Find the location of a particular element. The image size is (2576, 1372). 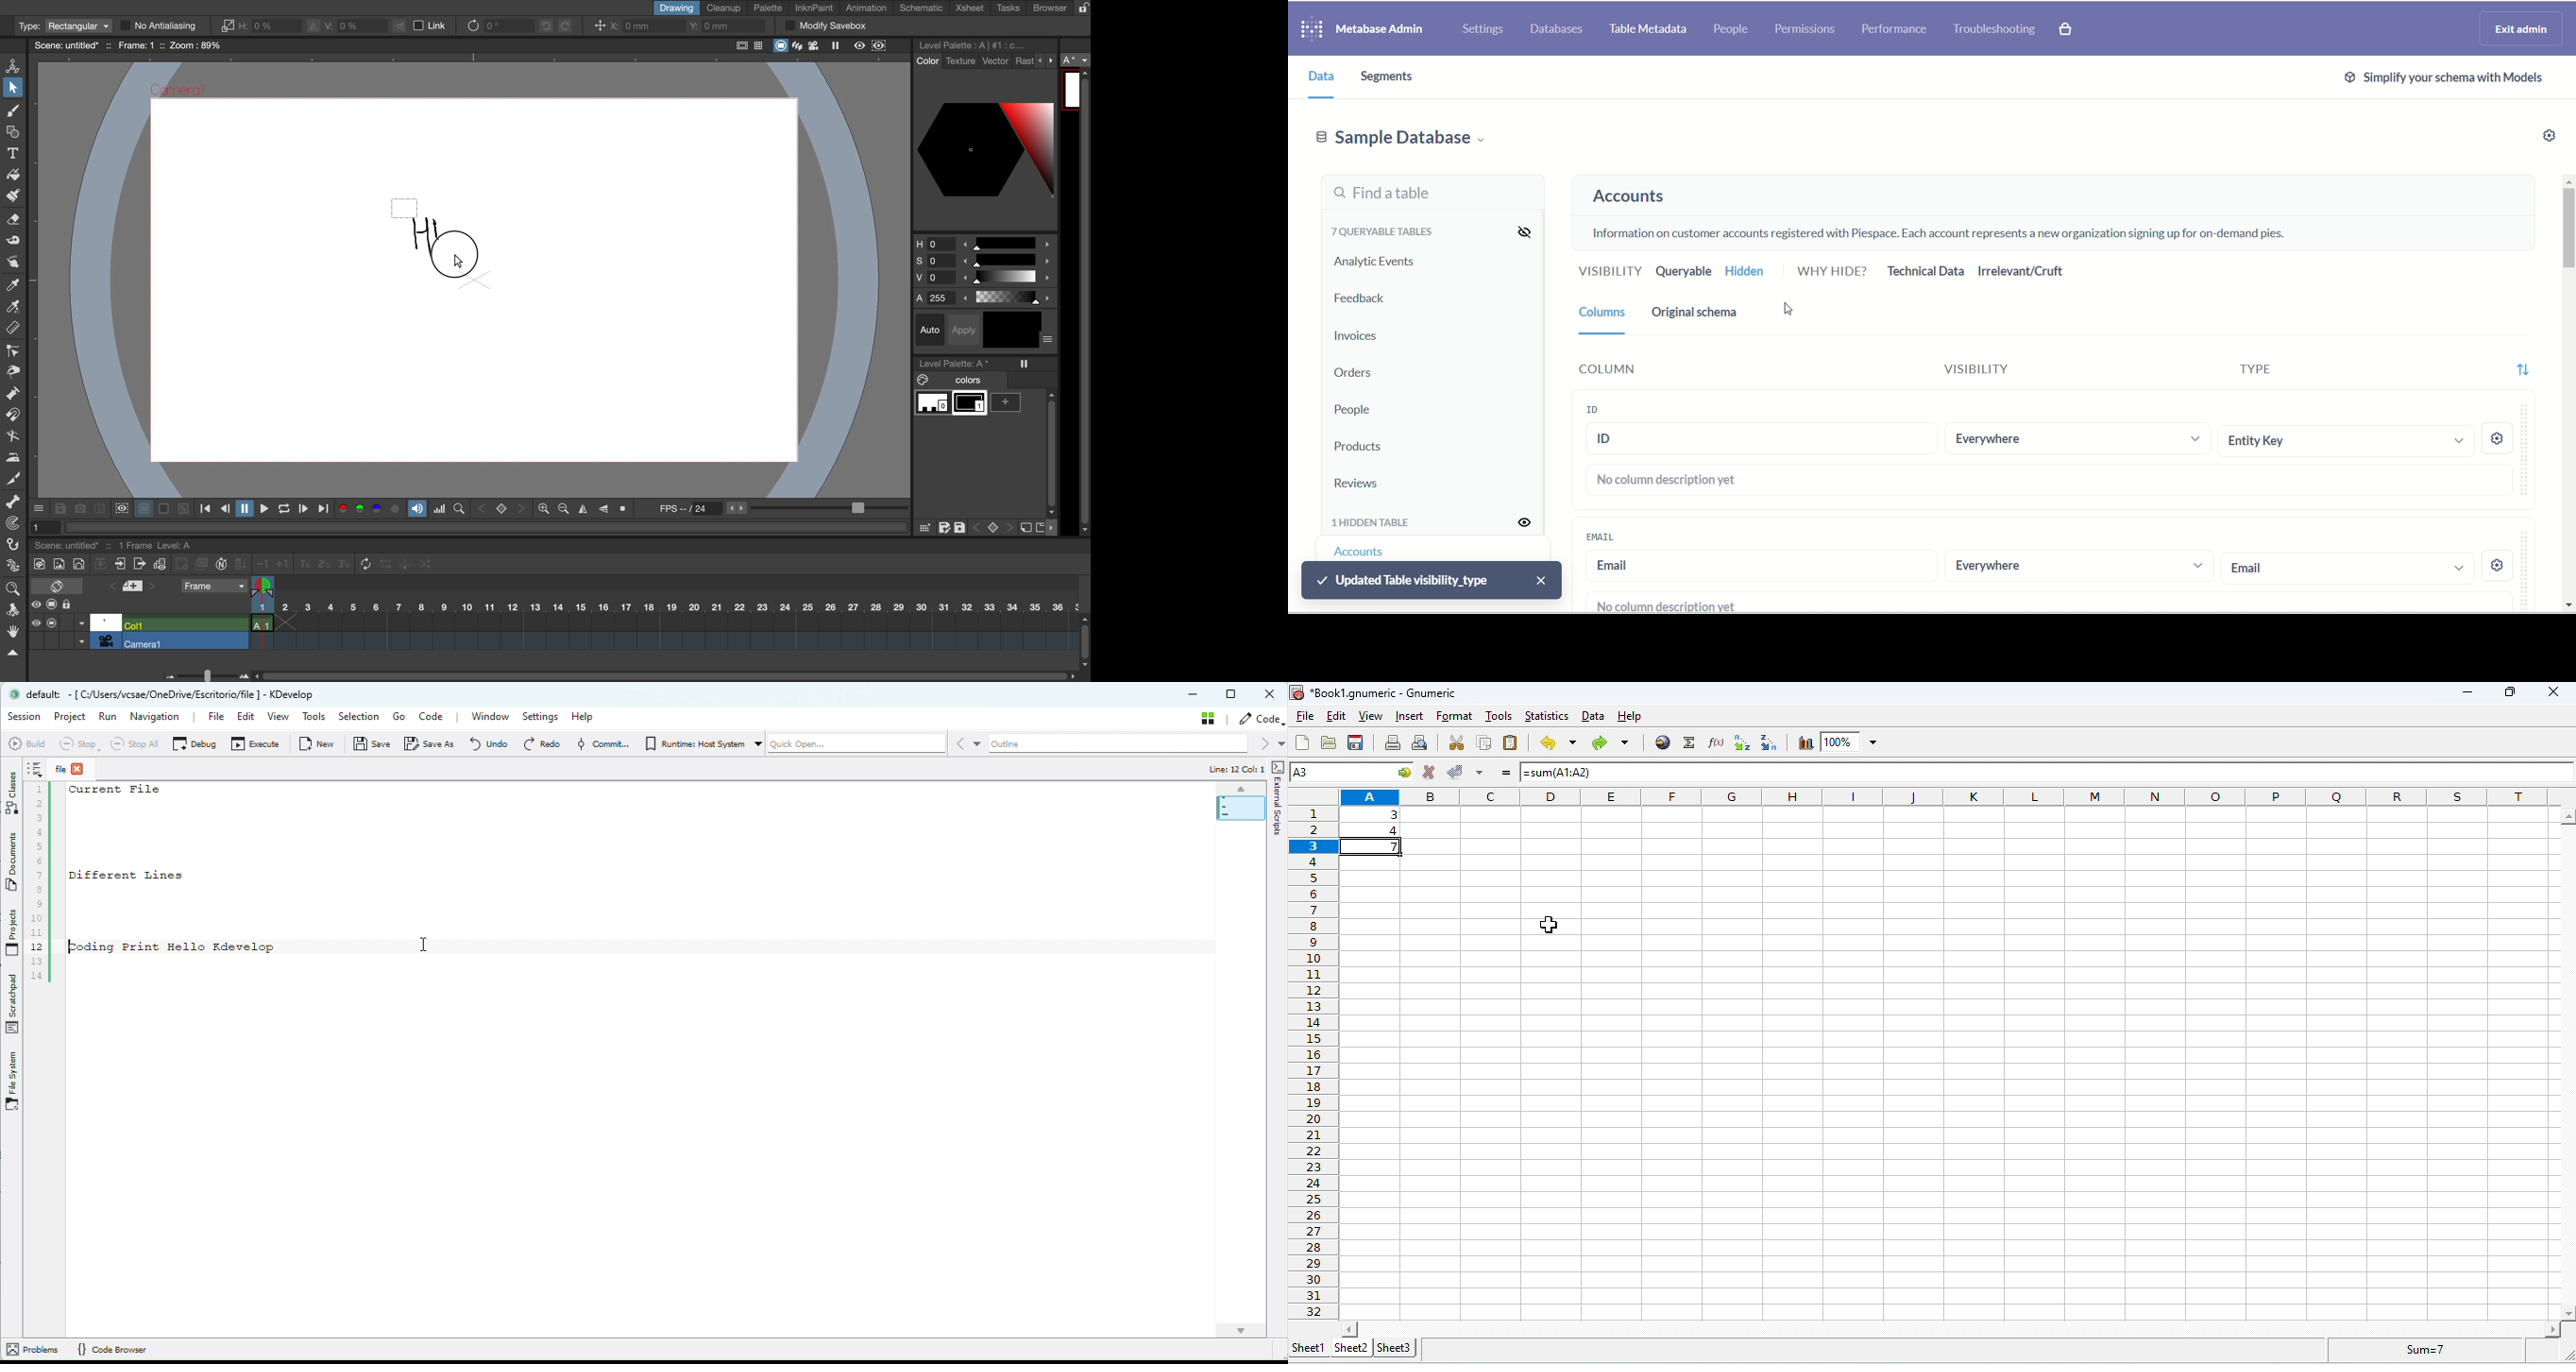

sheet 2 is located at coordinates (1350, 1348).